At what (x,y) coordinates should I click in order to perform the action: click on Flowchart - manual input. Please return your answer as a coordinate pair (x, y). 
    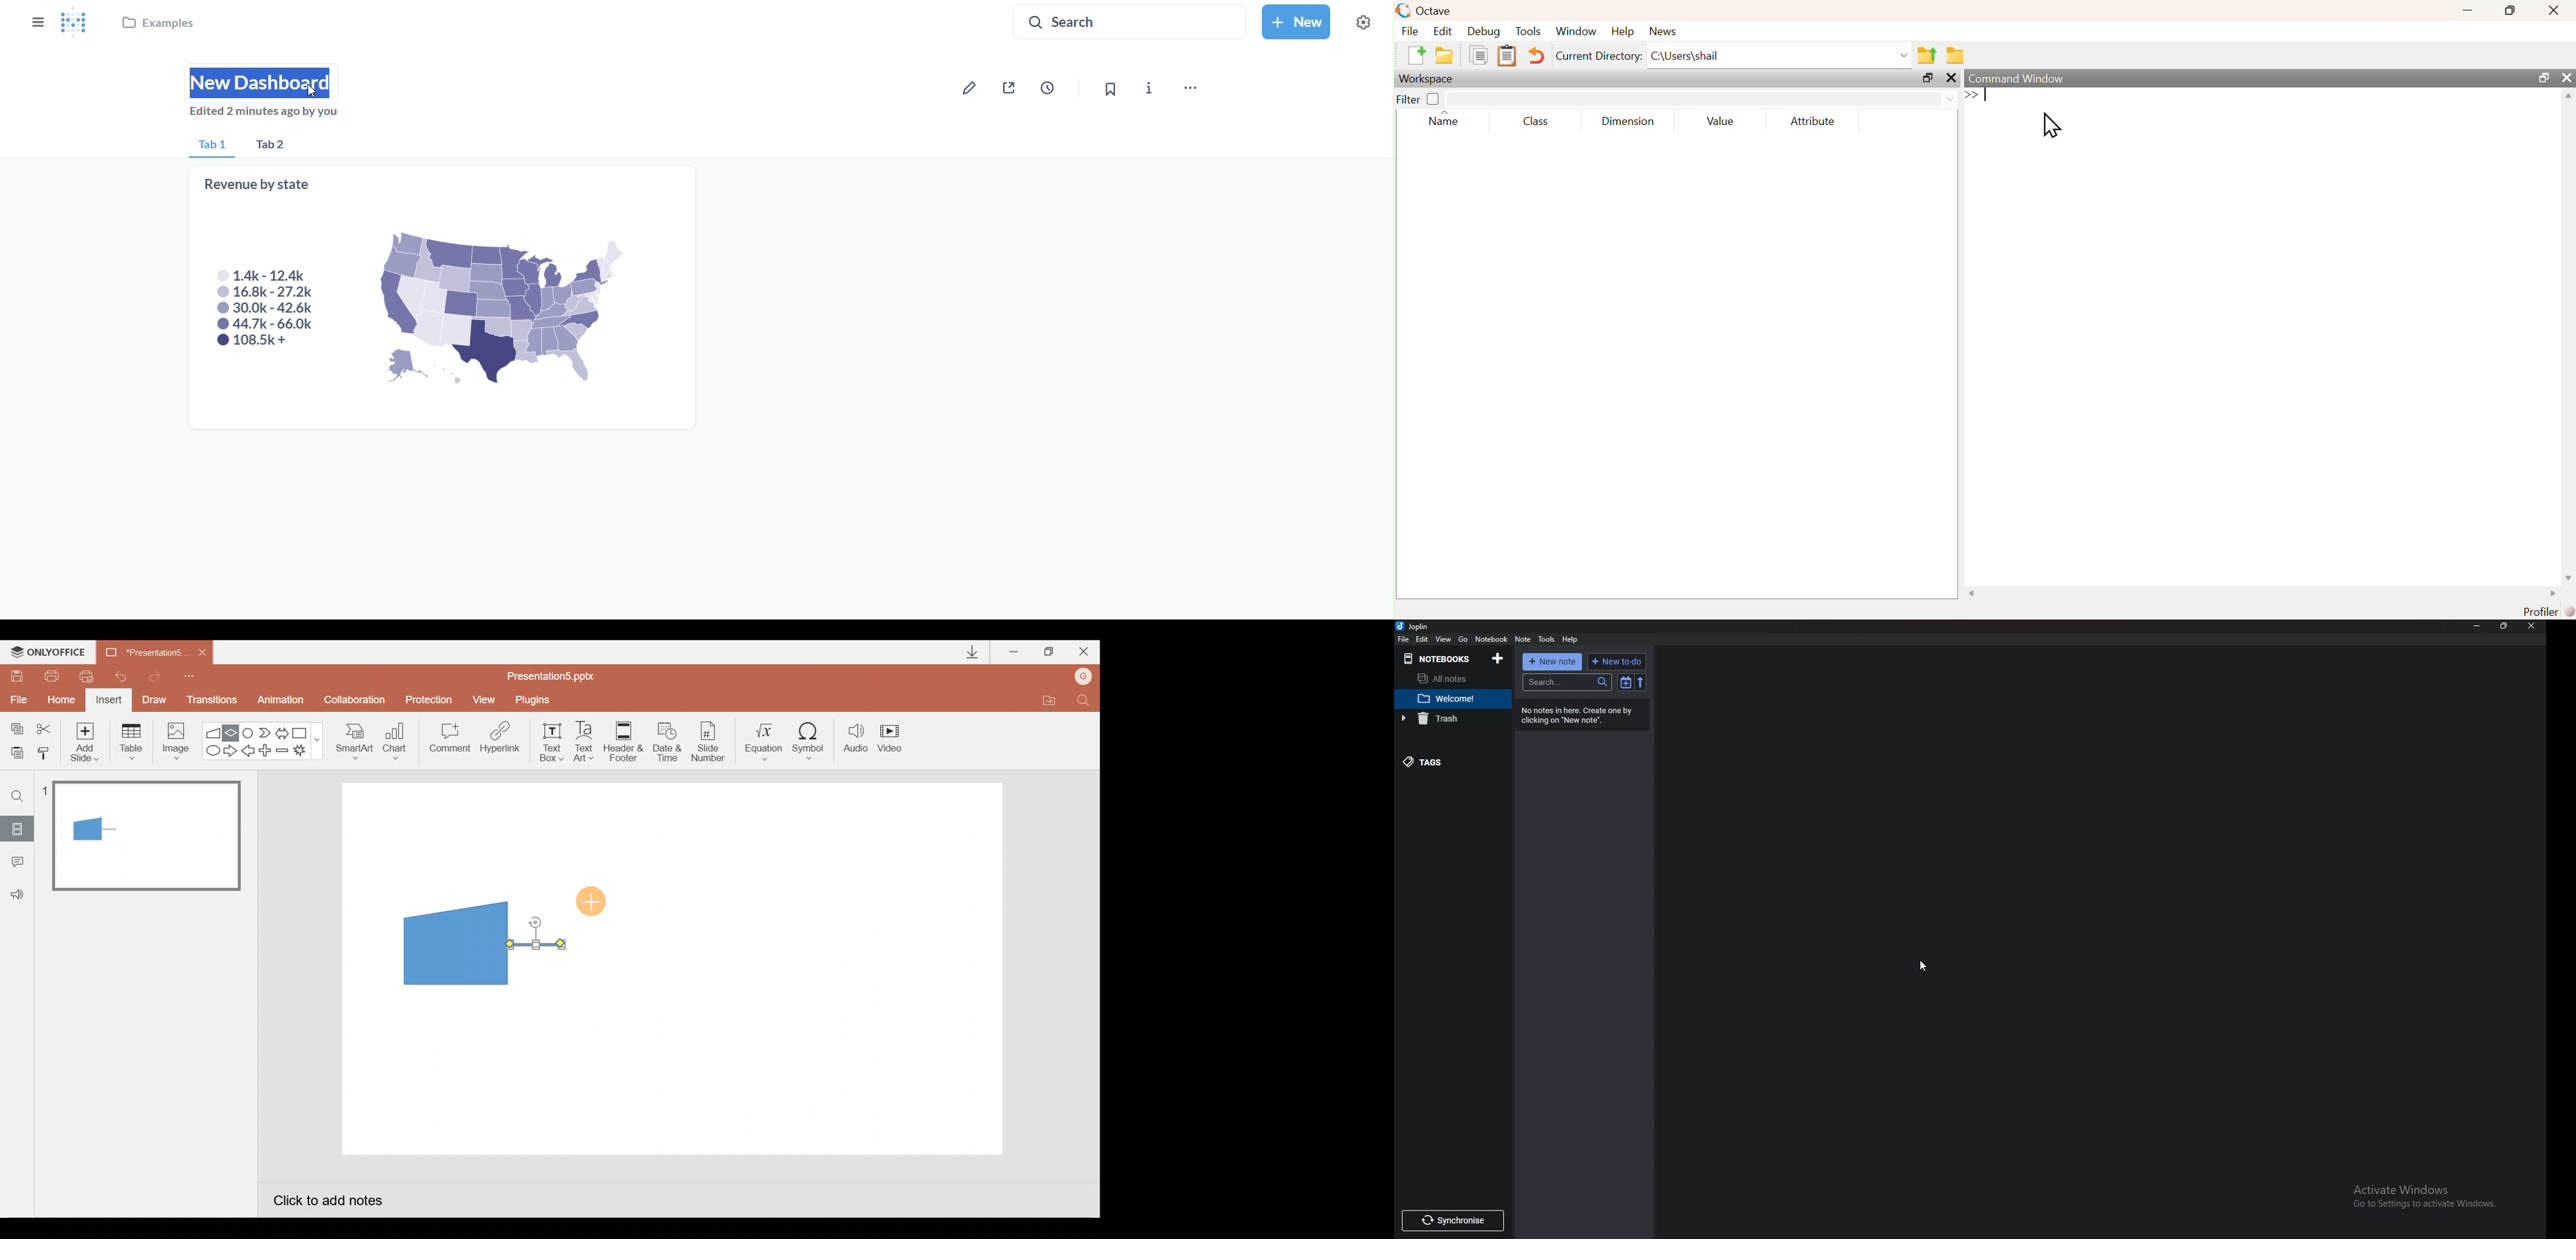
    Looking at the image, I should click on (214, 731).